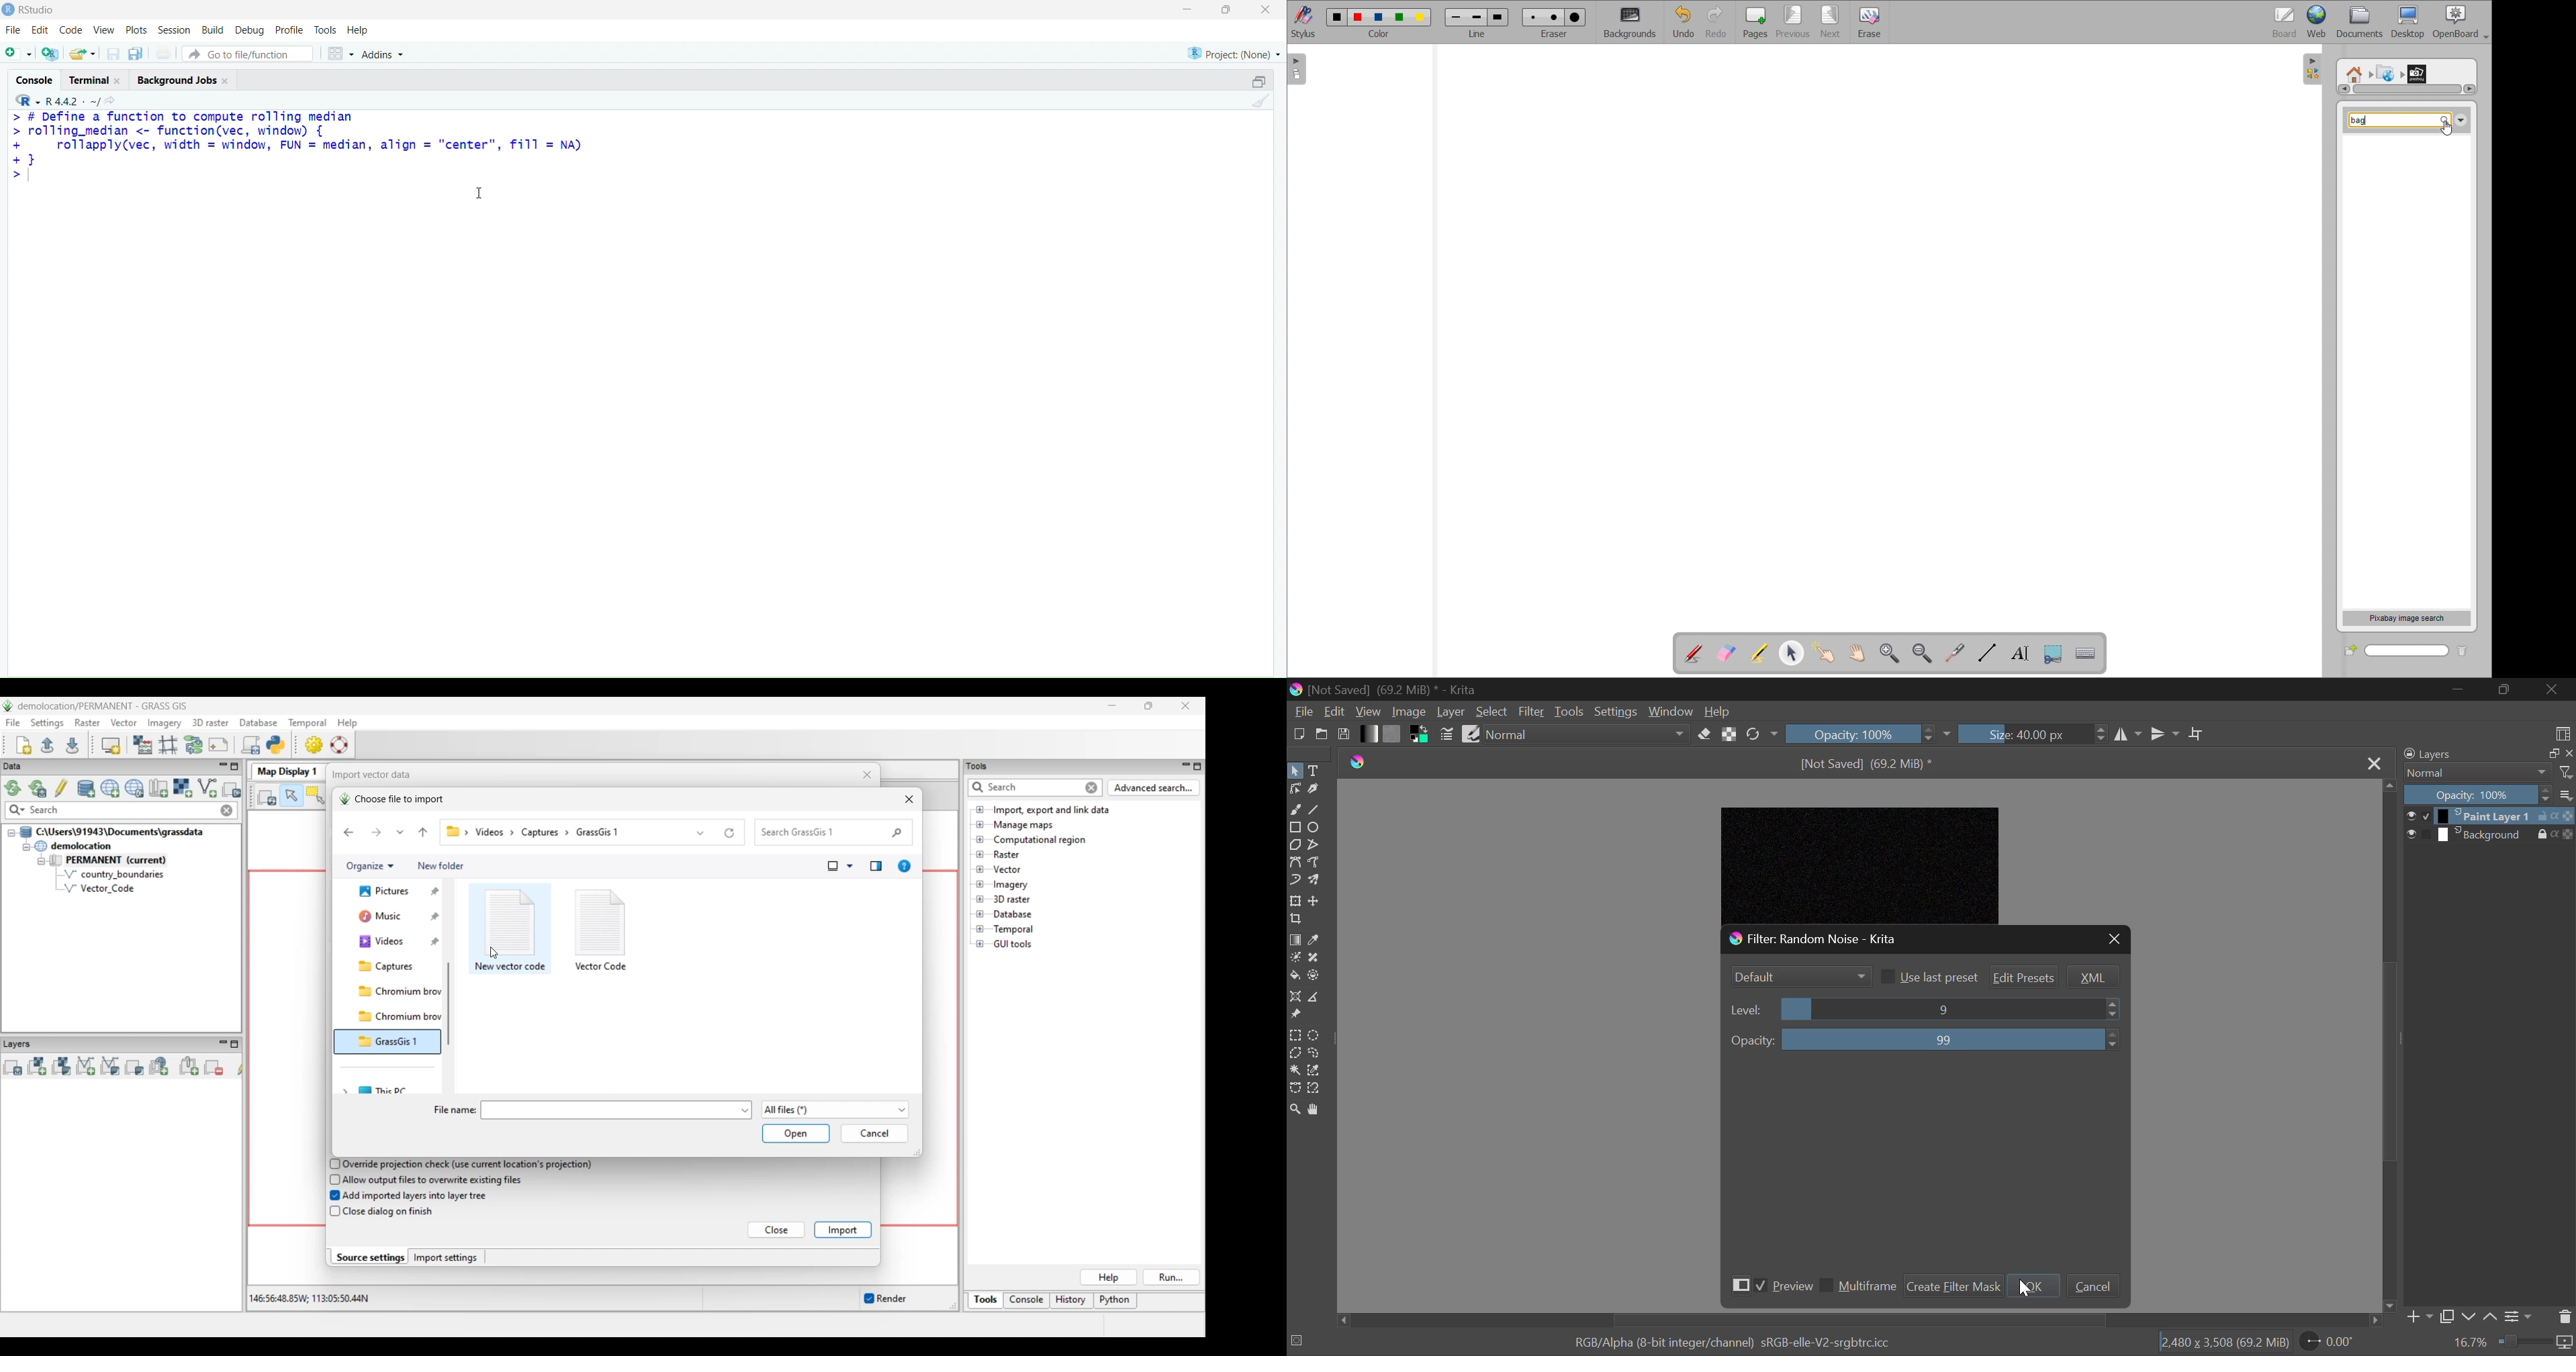  Describe the element at coordinates (2033, 733) in the screenshot. I see `Brush Size` at that location.